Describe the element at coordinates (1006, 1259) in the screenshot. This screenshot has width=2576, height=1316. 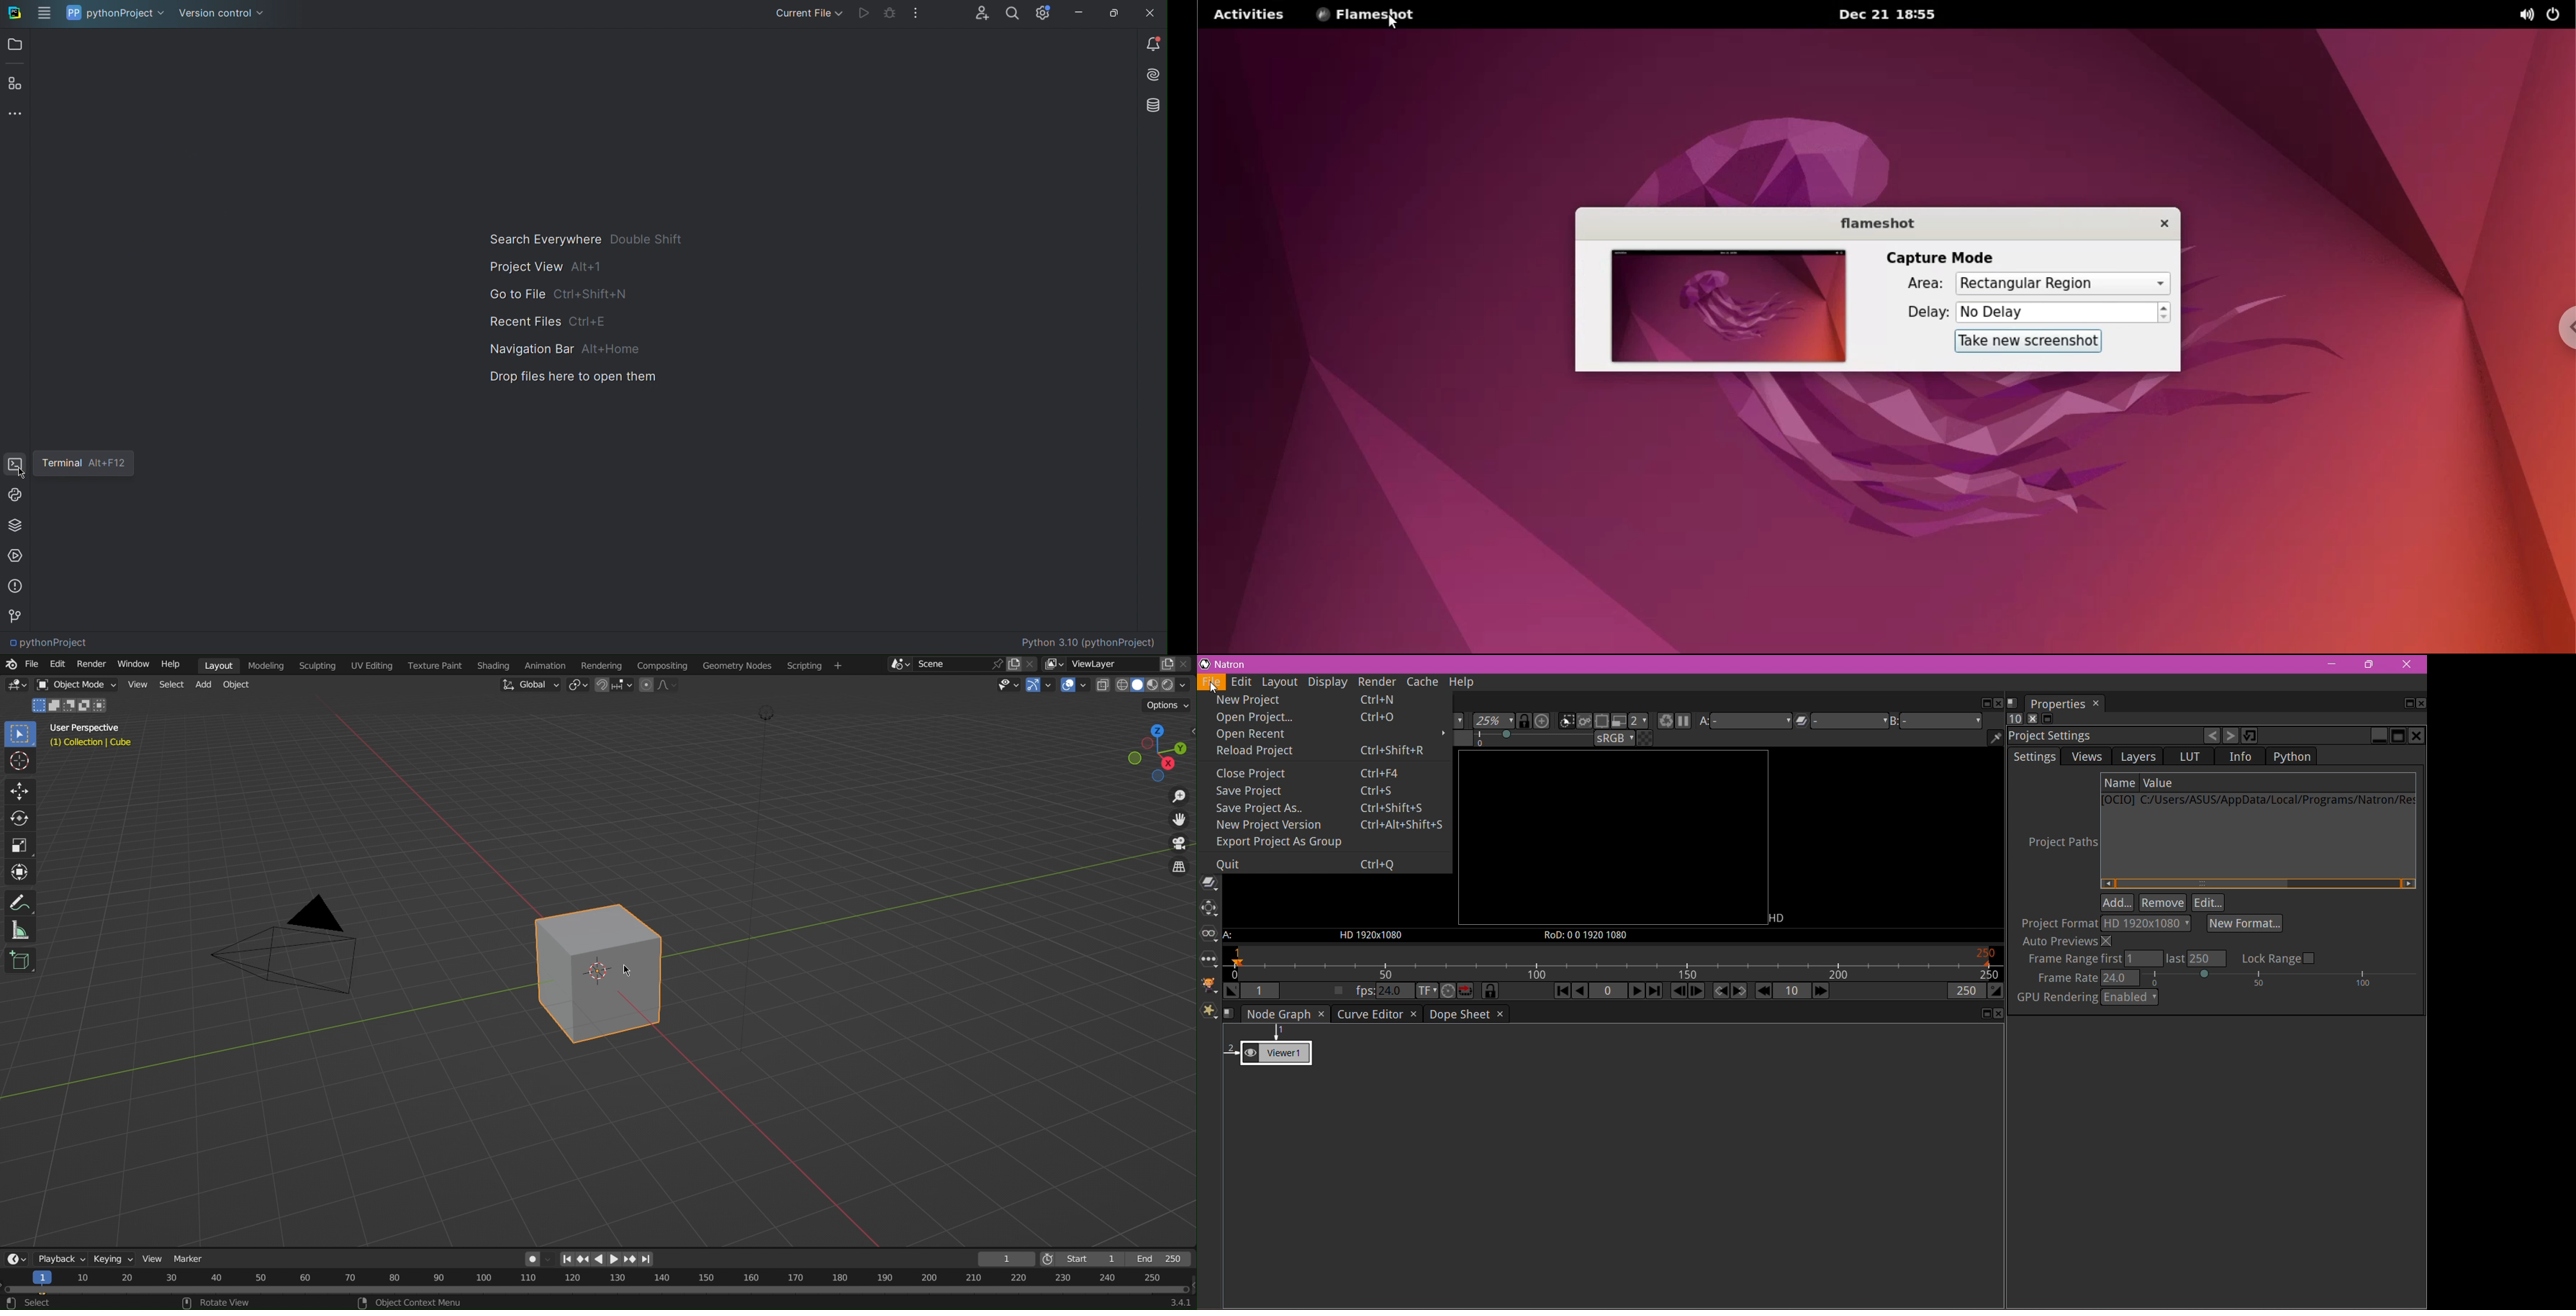
I see `Current Frame` at that location.